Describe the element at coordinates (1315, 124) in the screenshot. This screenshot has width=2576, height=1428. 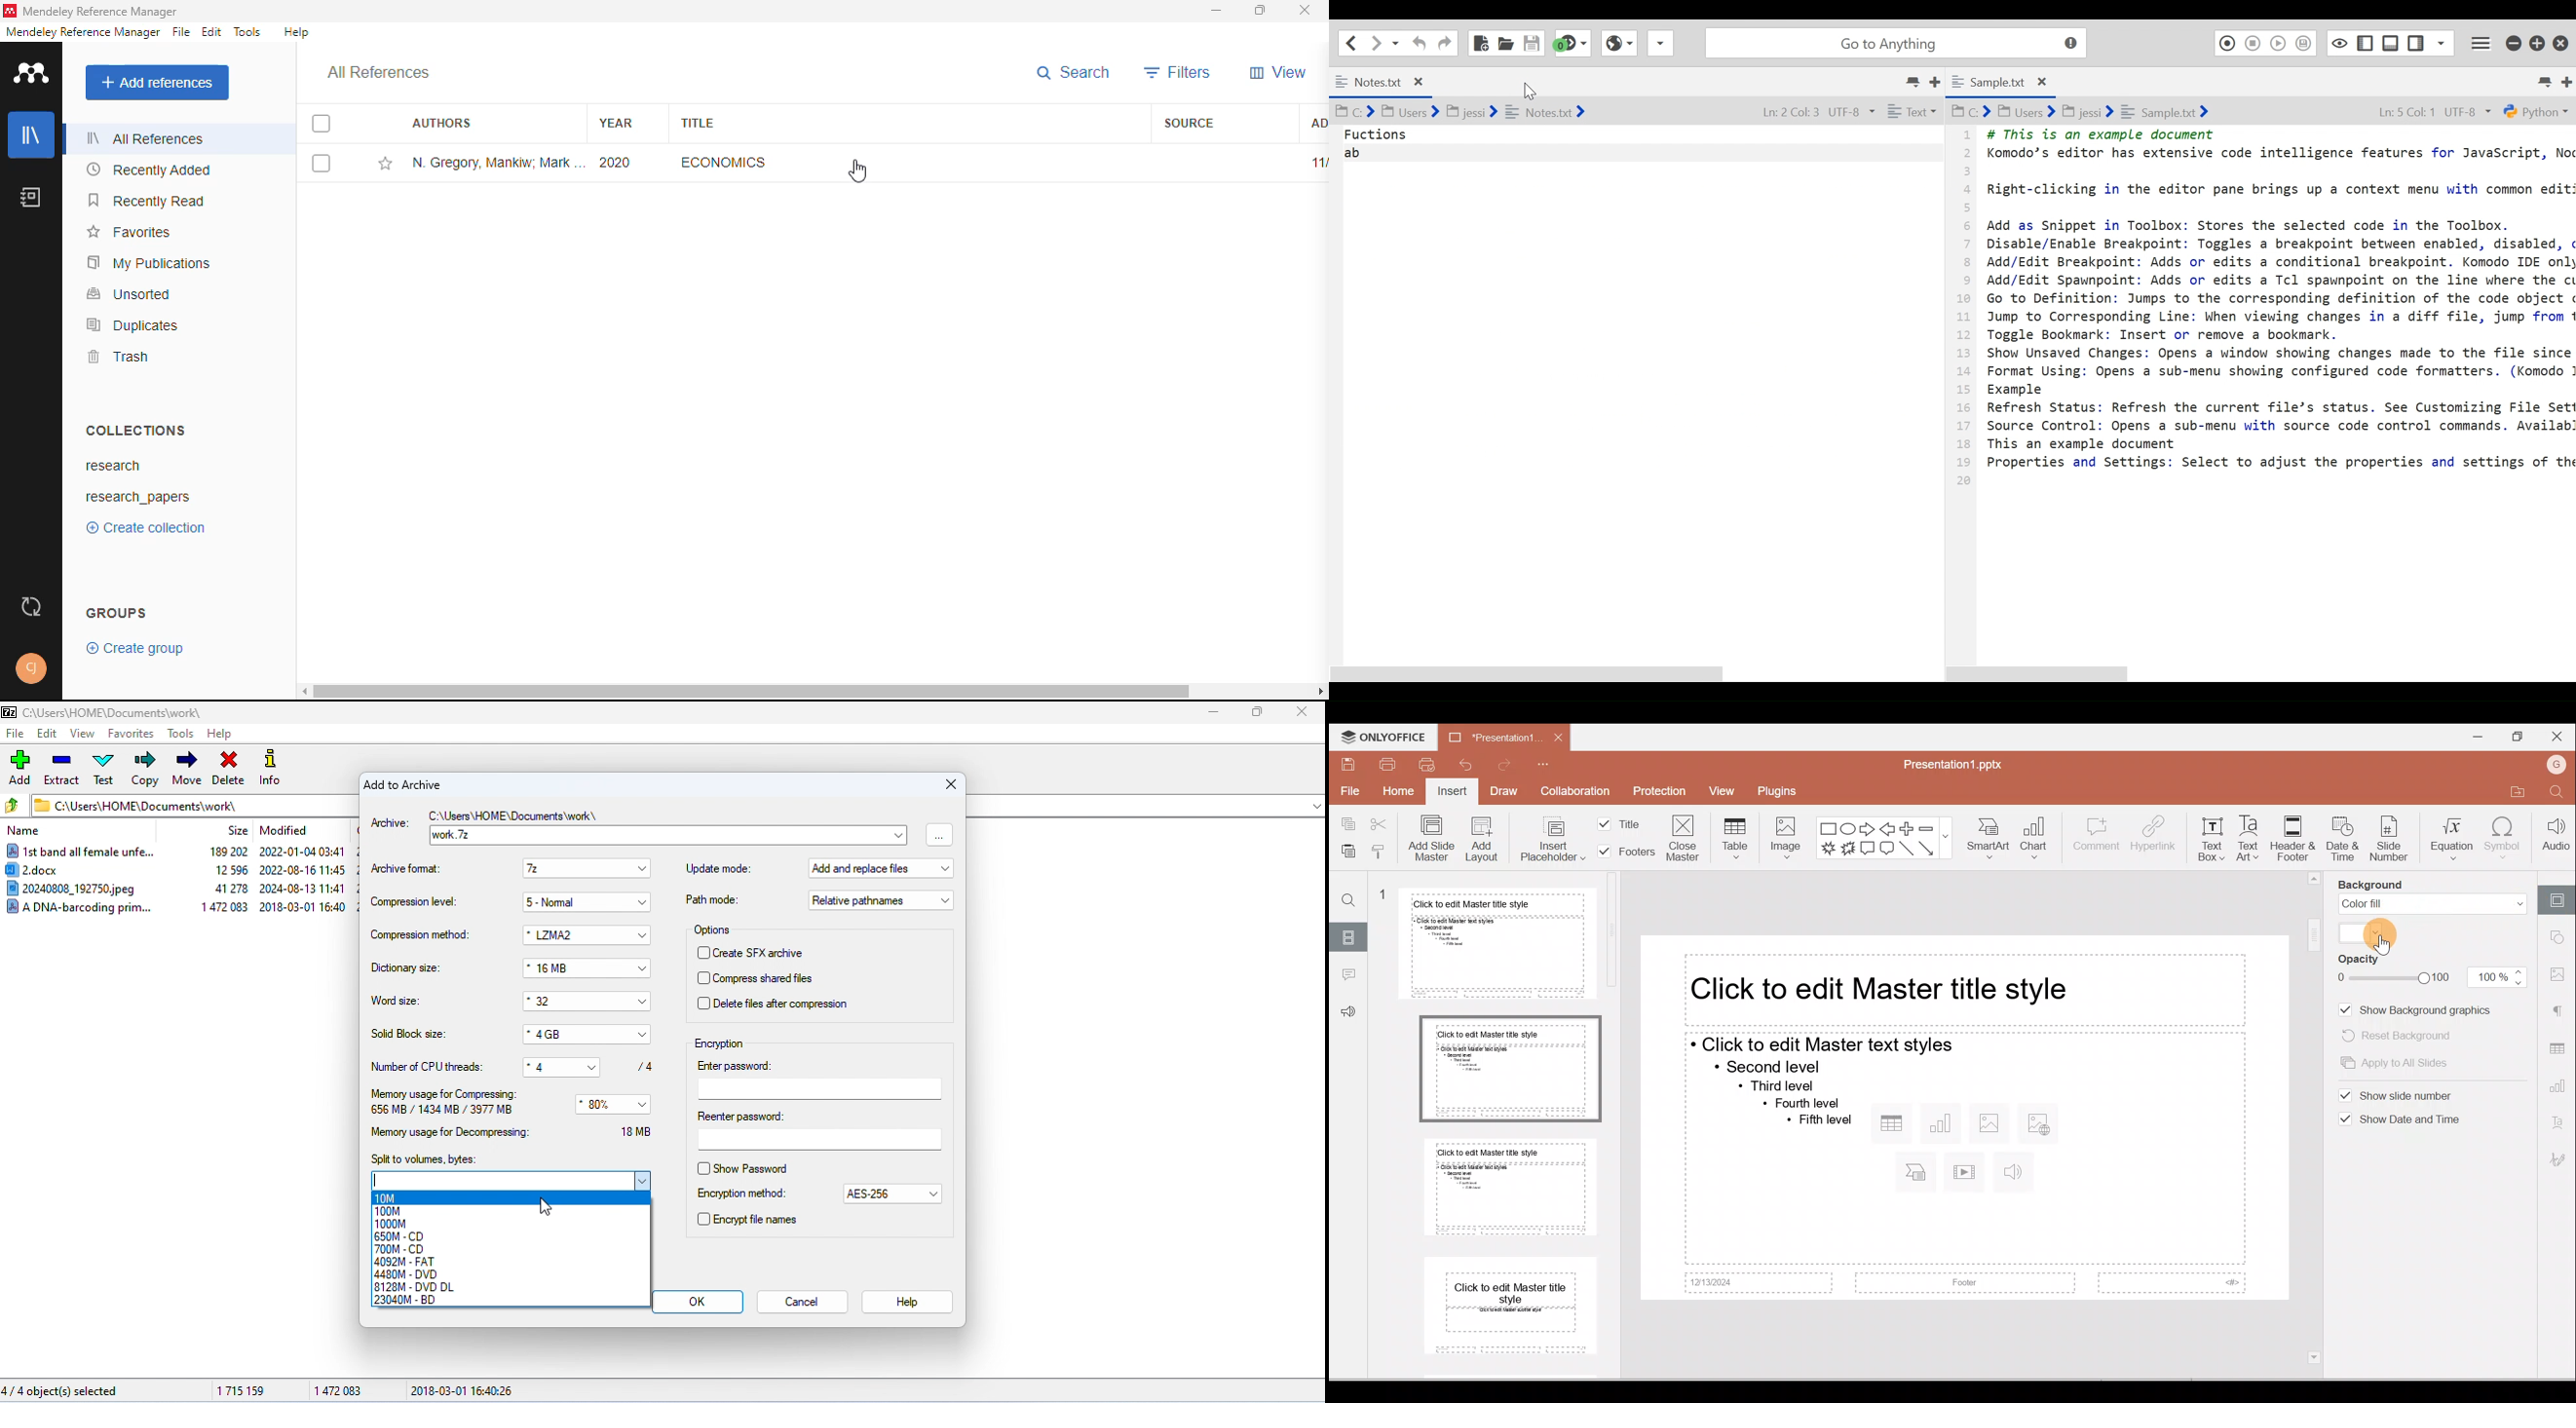
I see `added` at that location.